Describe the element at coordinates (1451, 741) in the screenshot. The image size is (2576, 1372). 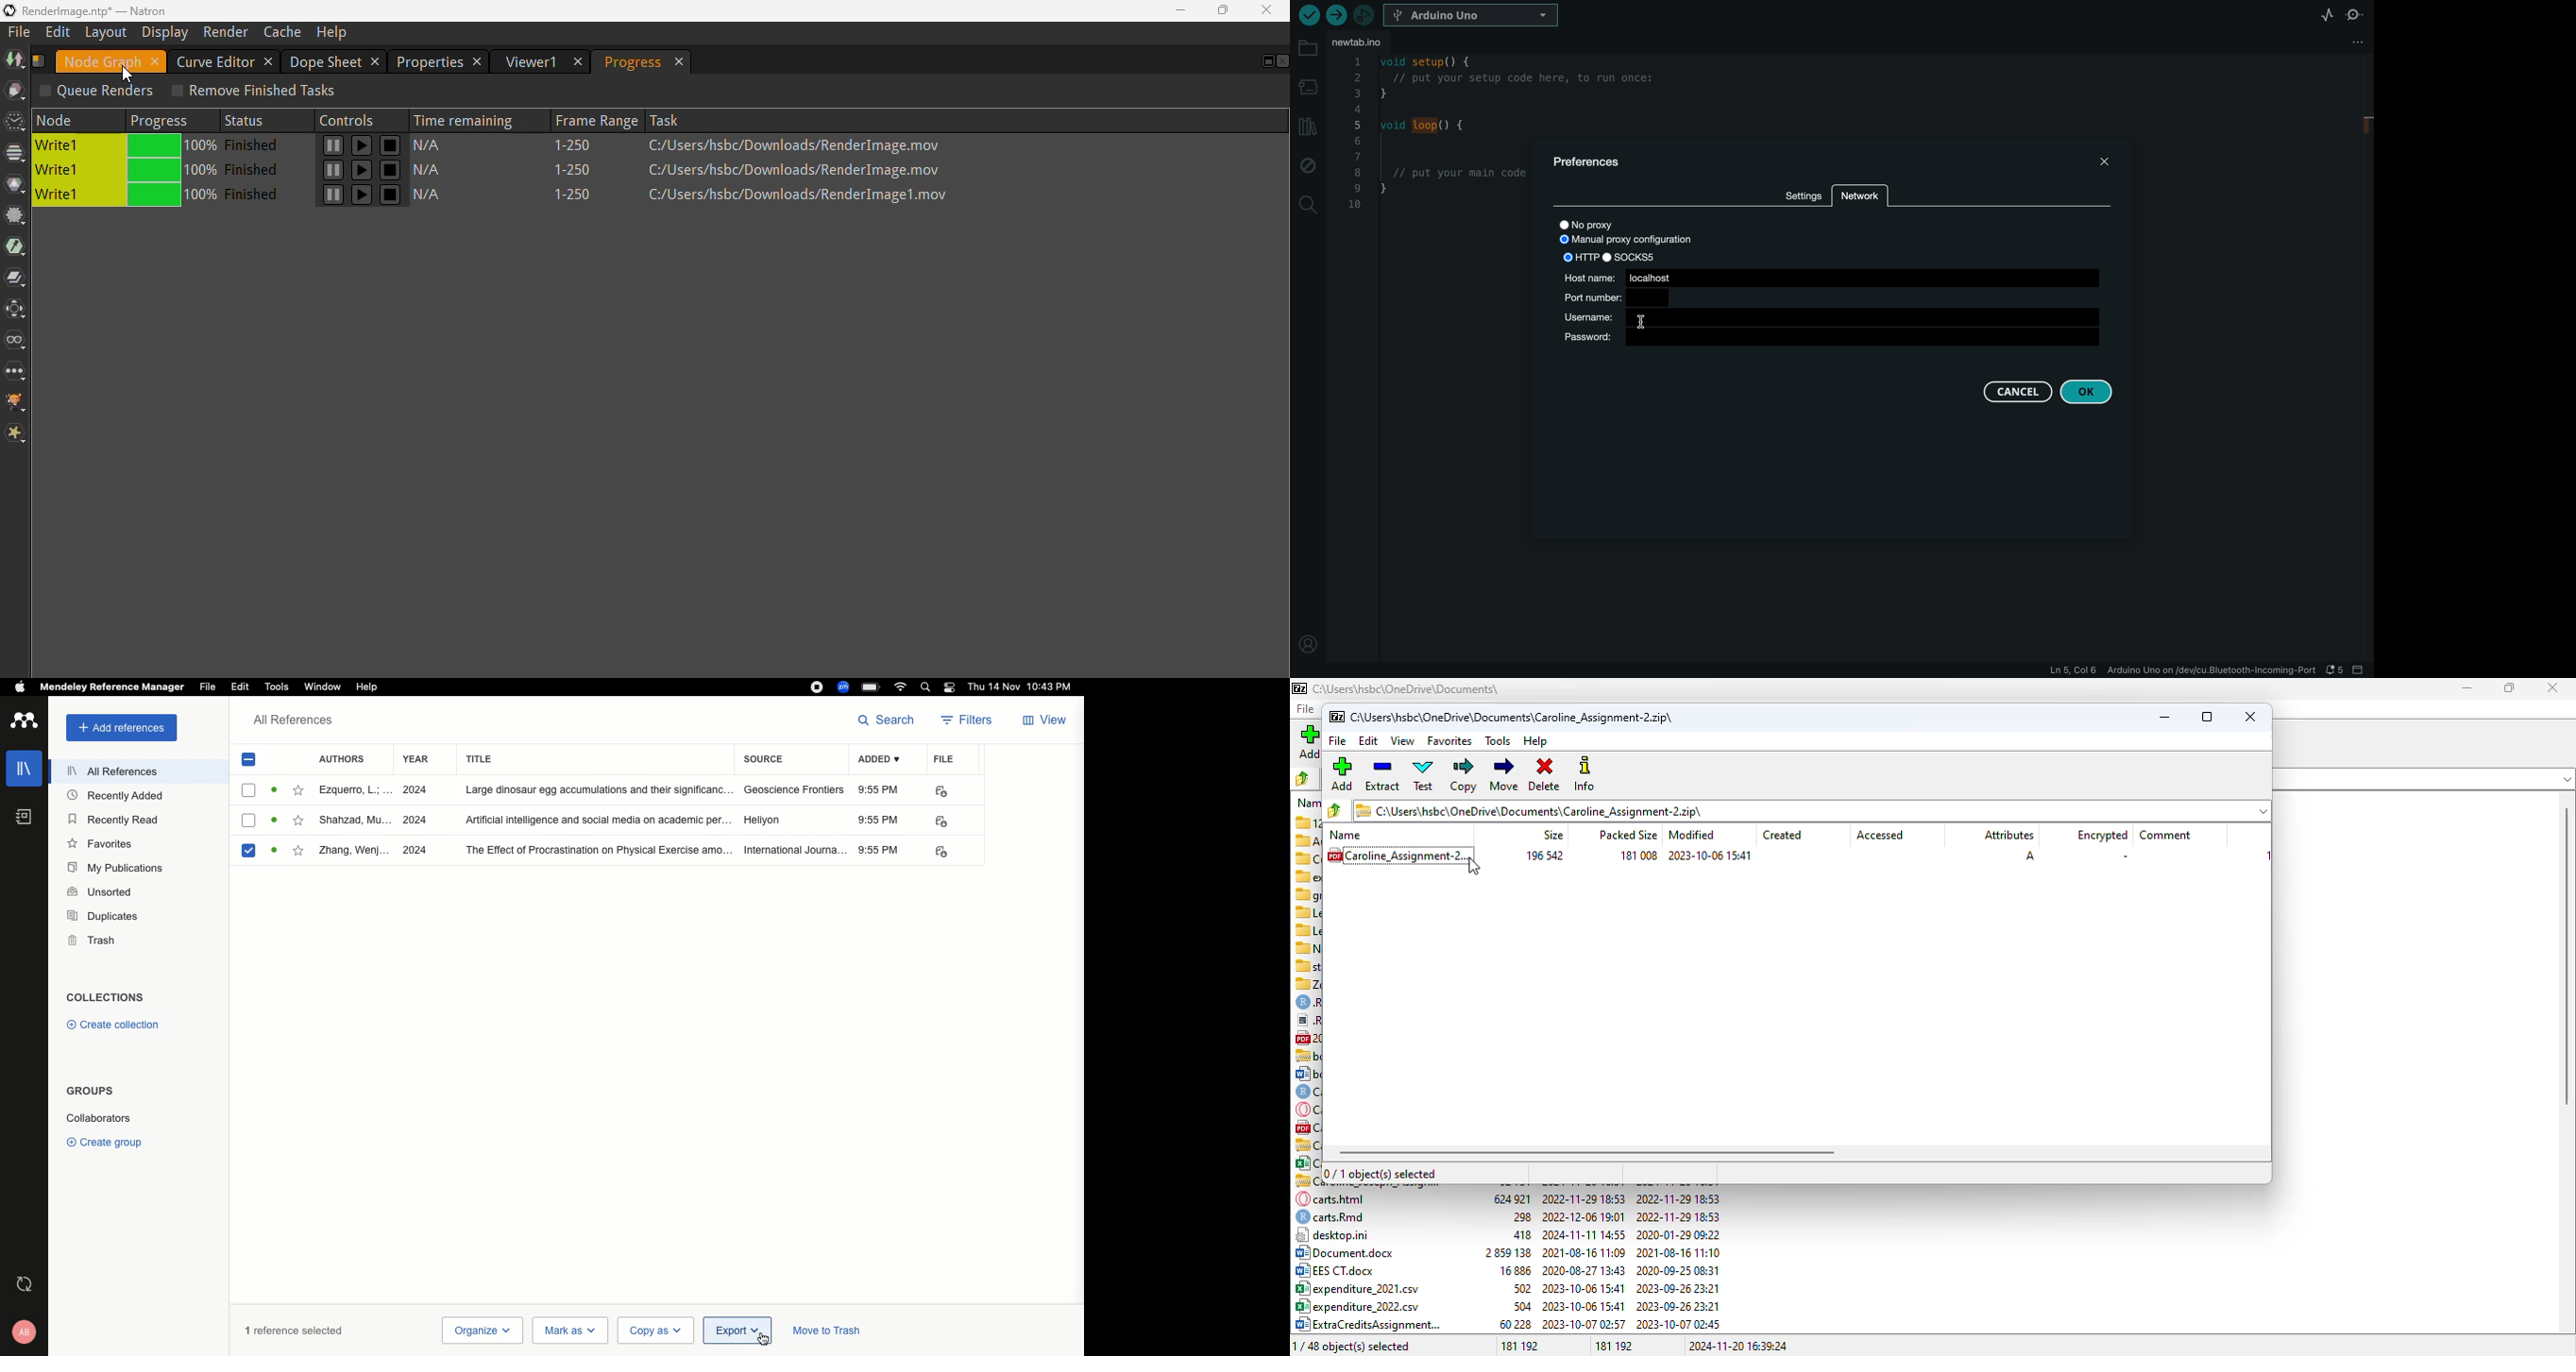
I see `favorites` at that location.